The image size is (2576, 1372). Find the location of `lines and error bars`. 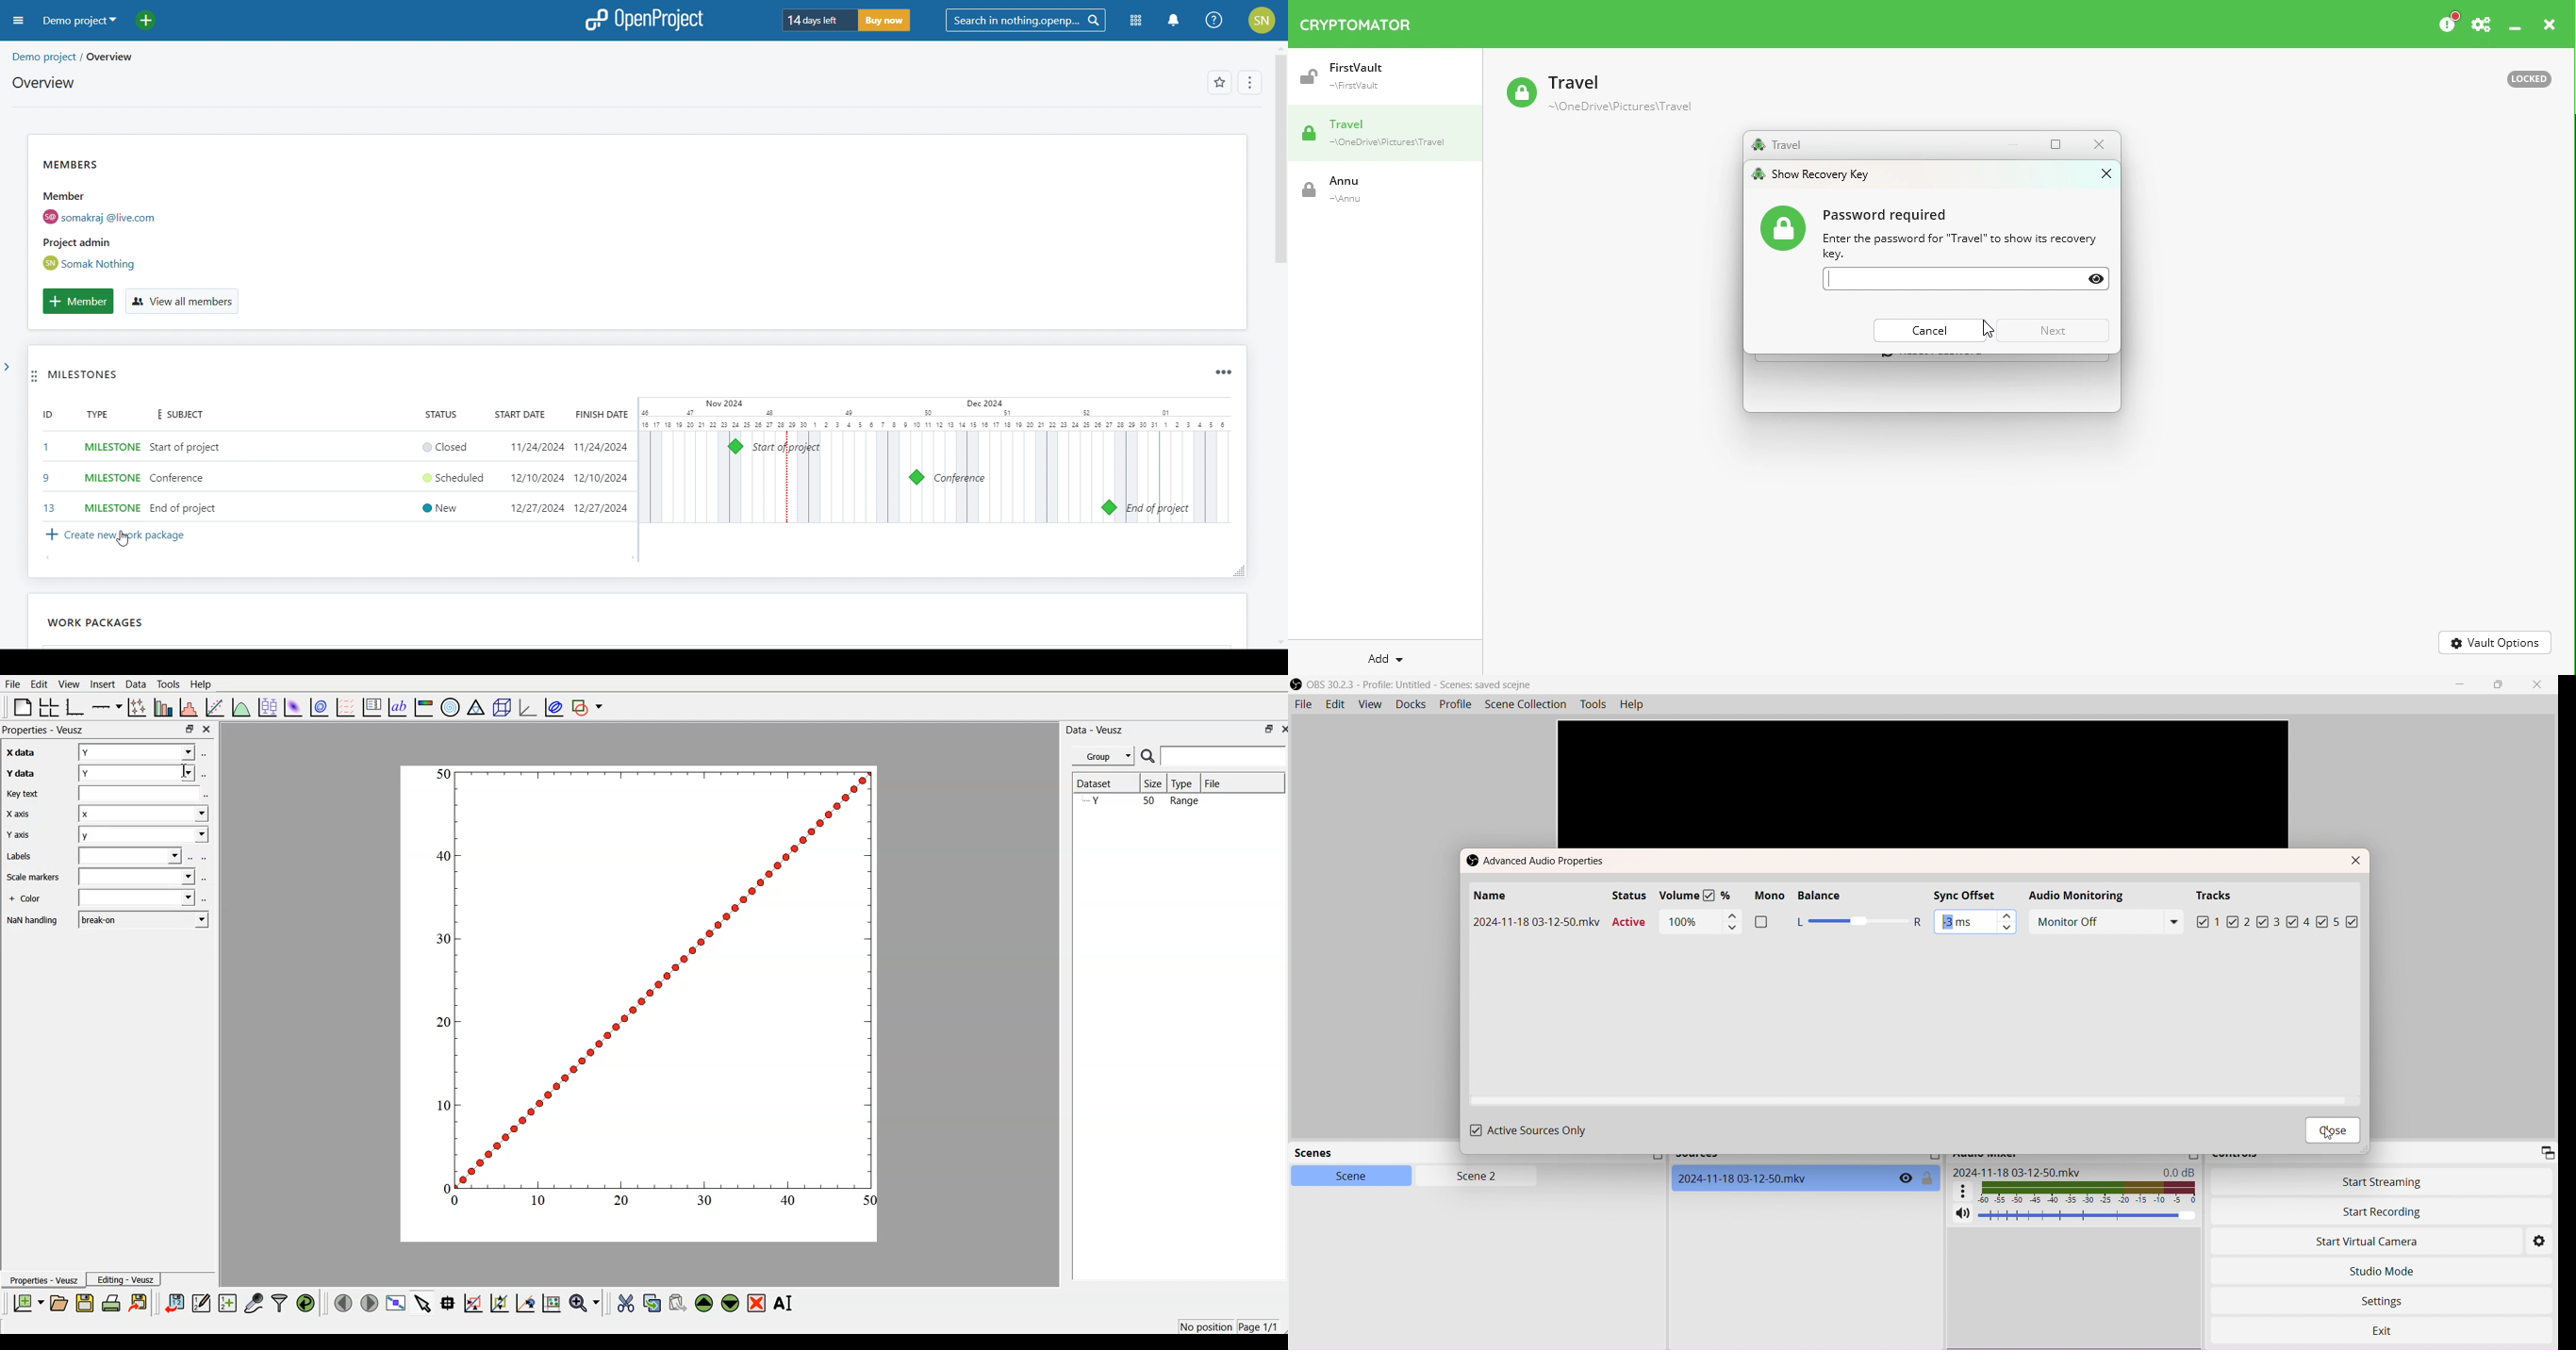

lines and error bars is located at coordinates (139, 707).